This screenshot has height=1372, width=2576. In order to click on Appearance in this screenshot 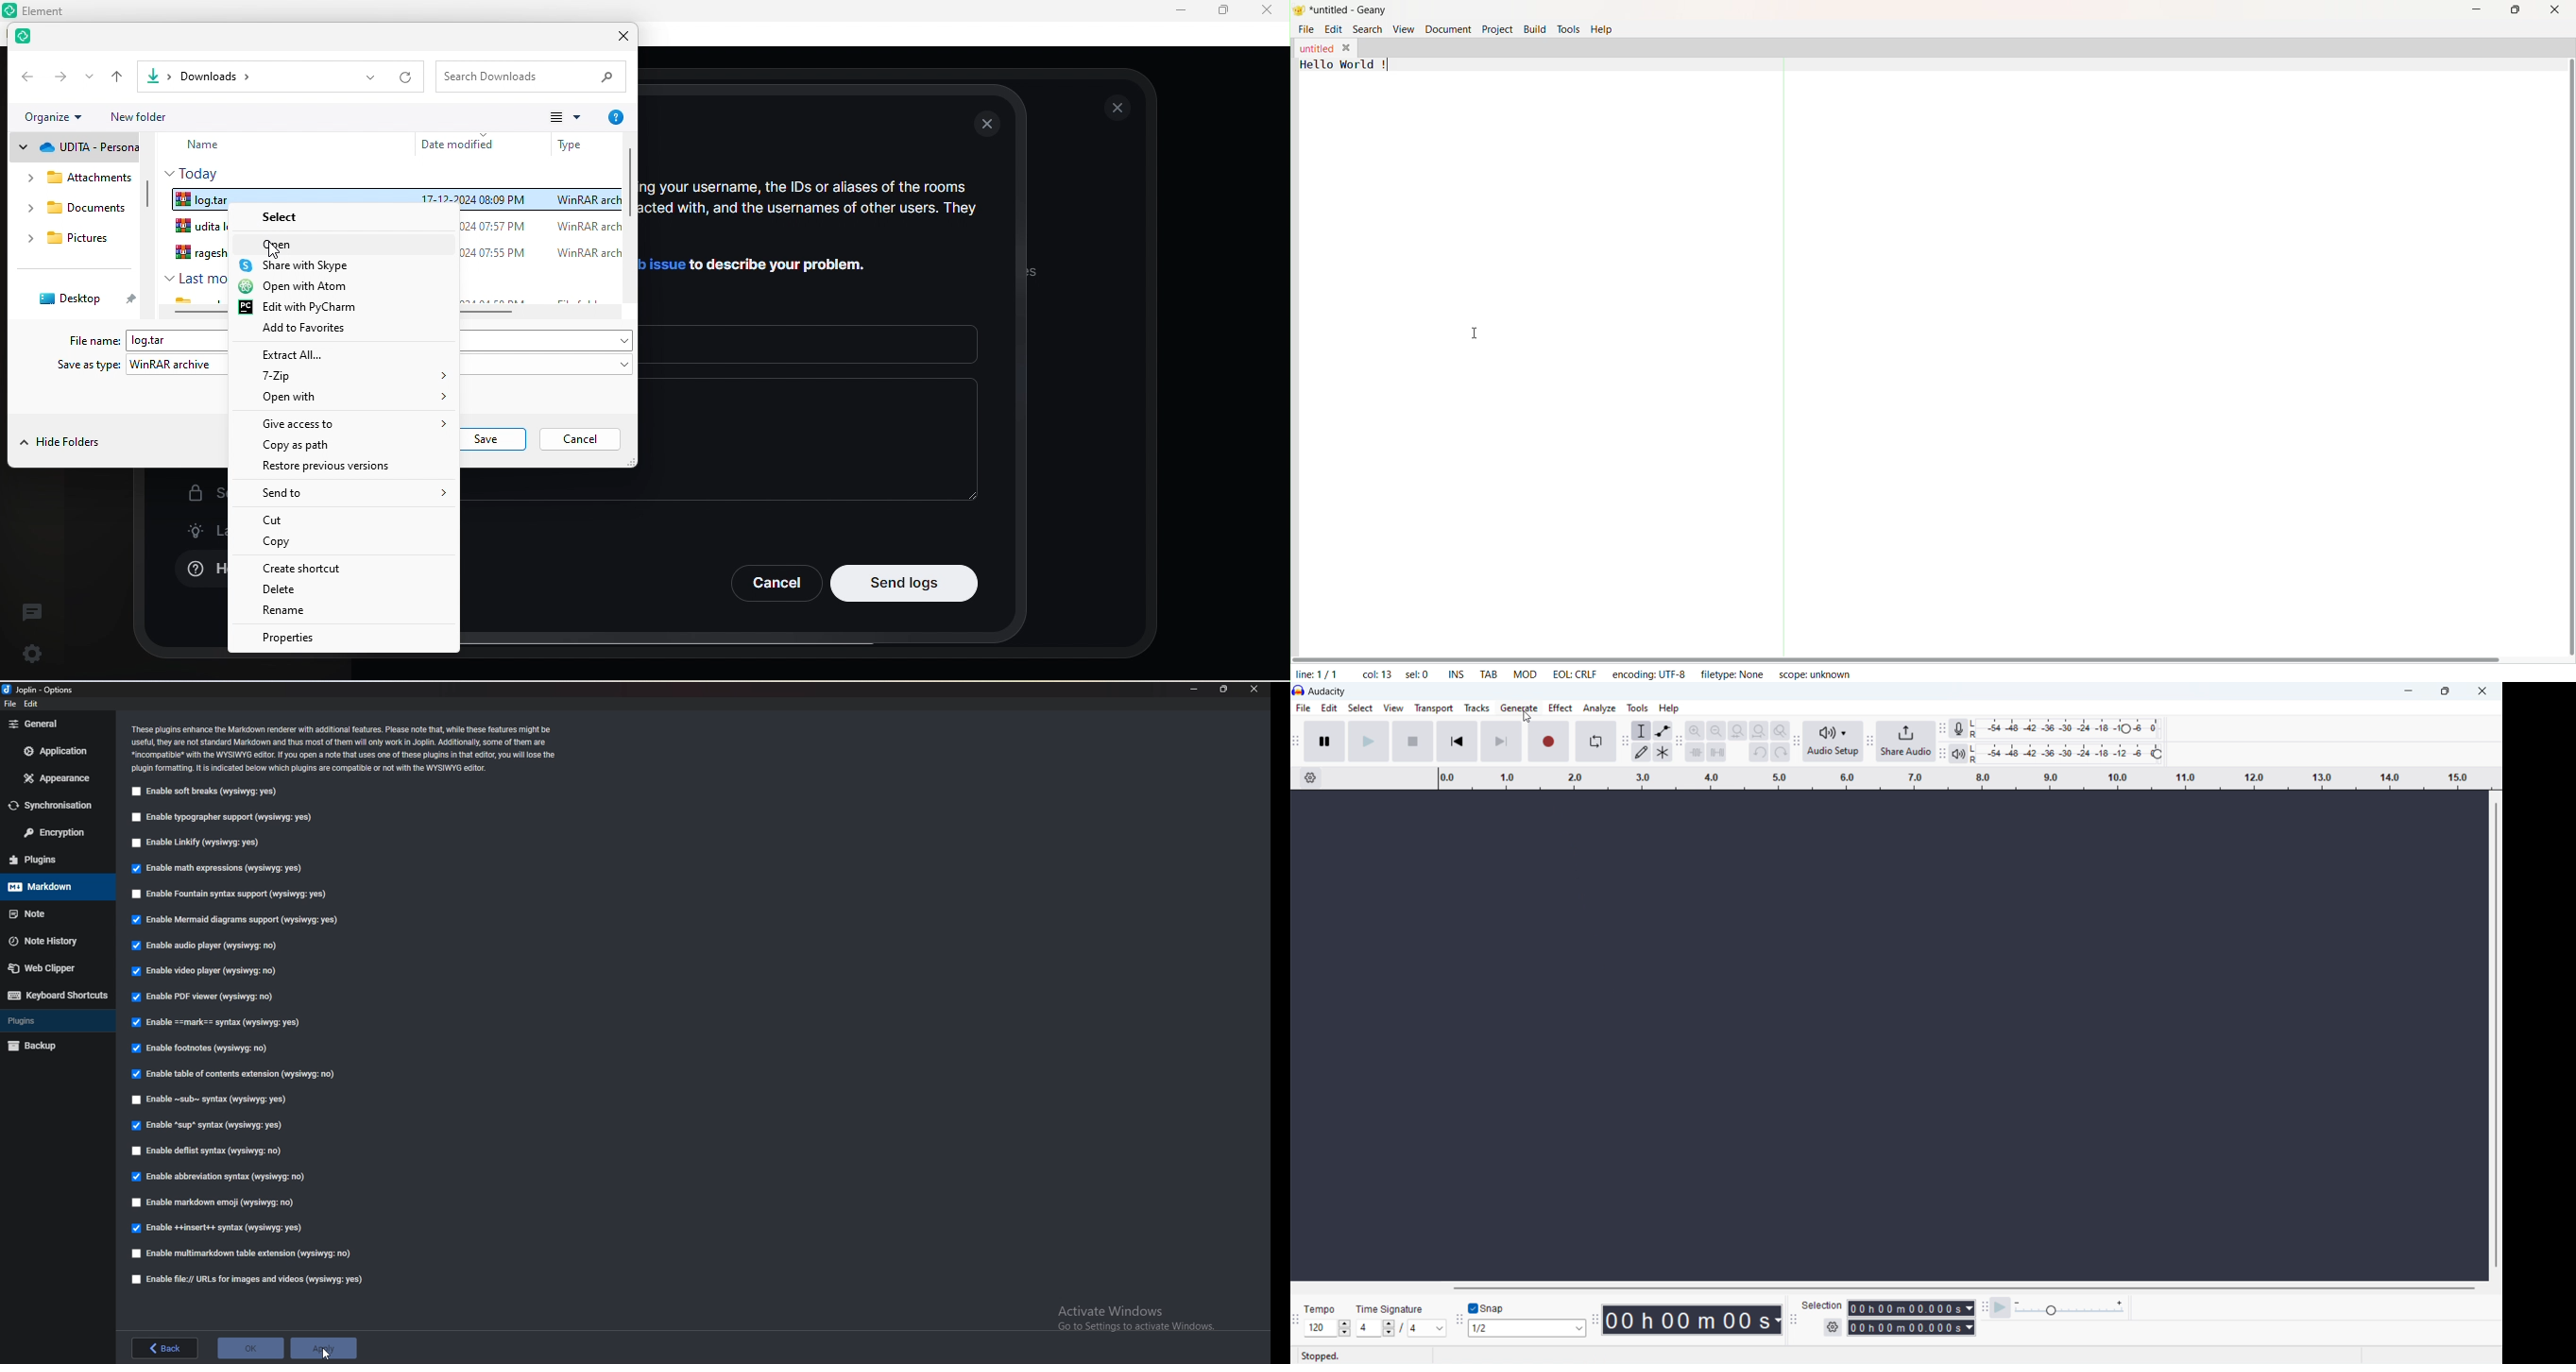, I will do `click(58, 778)`.